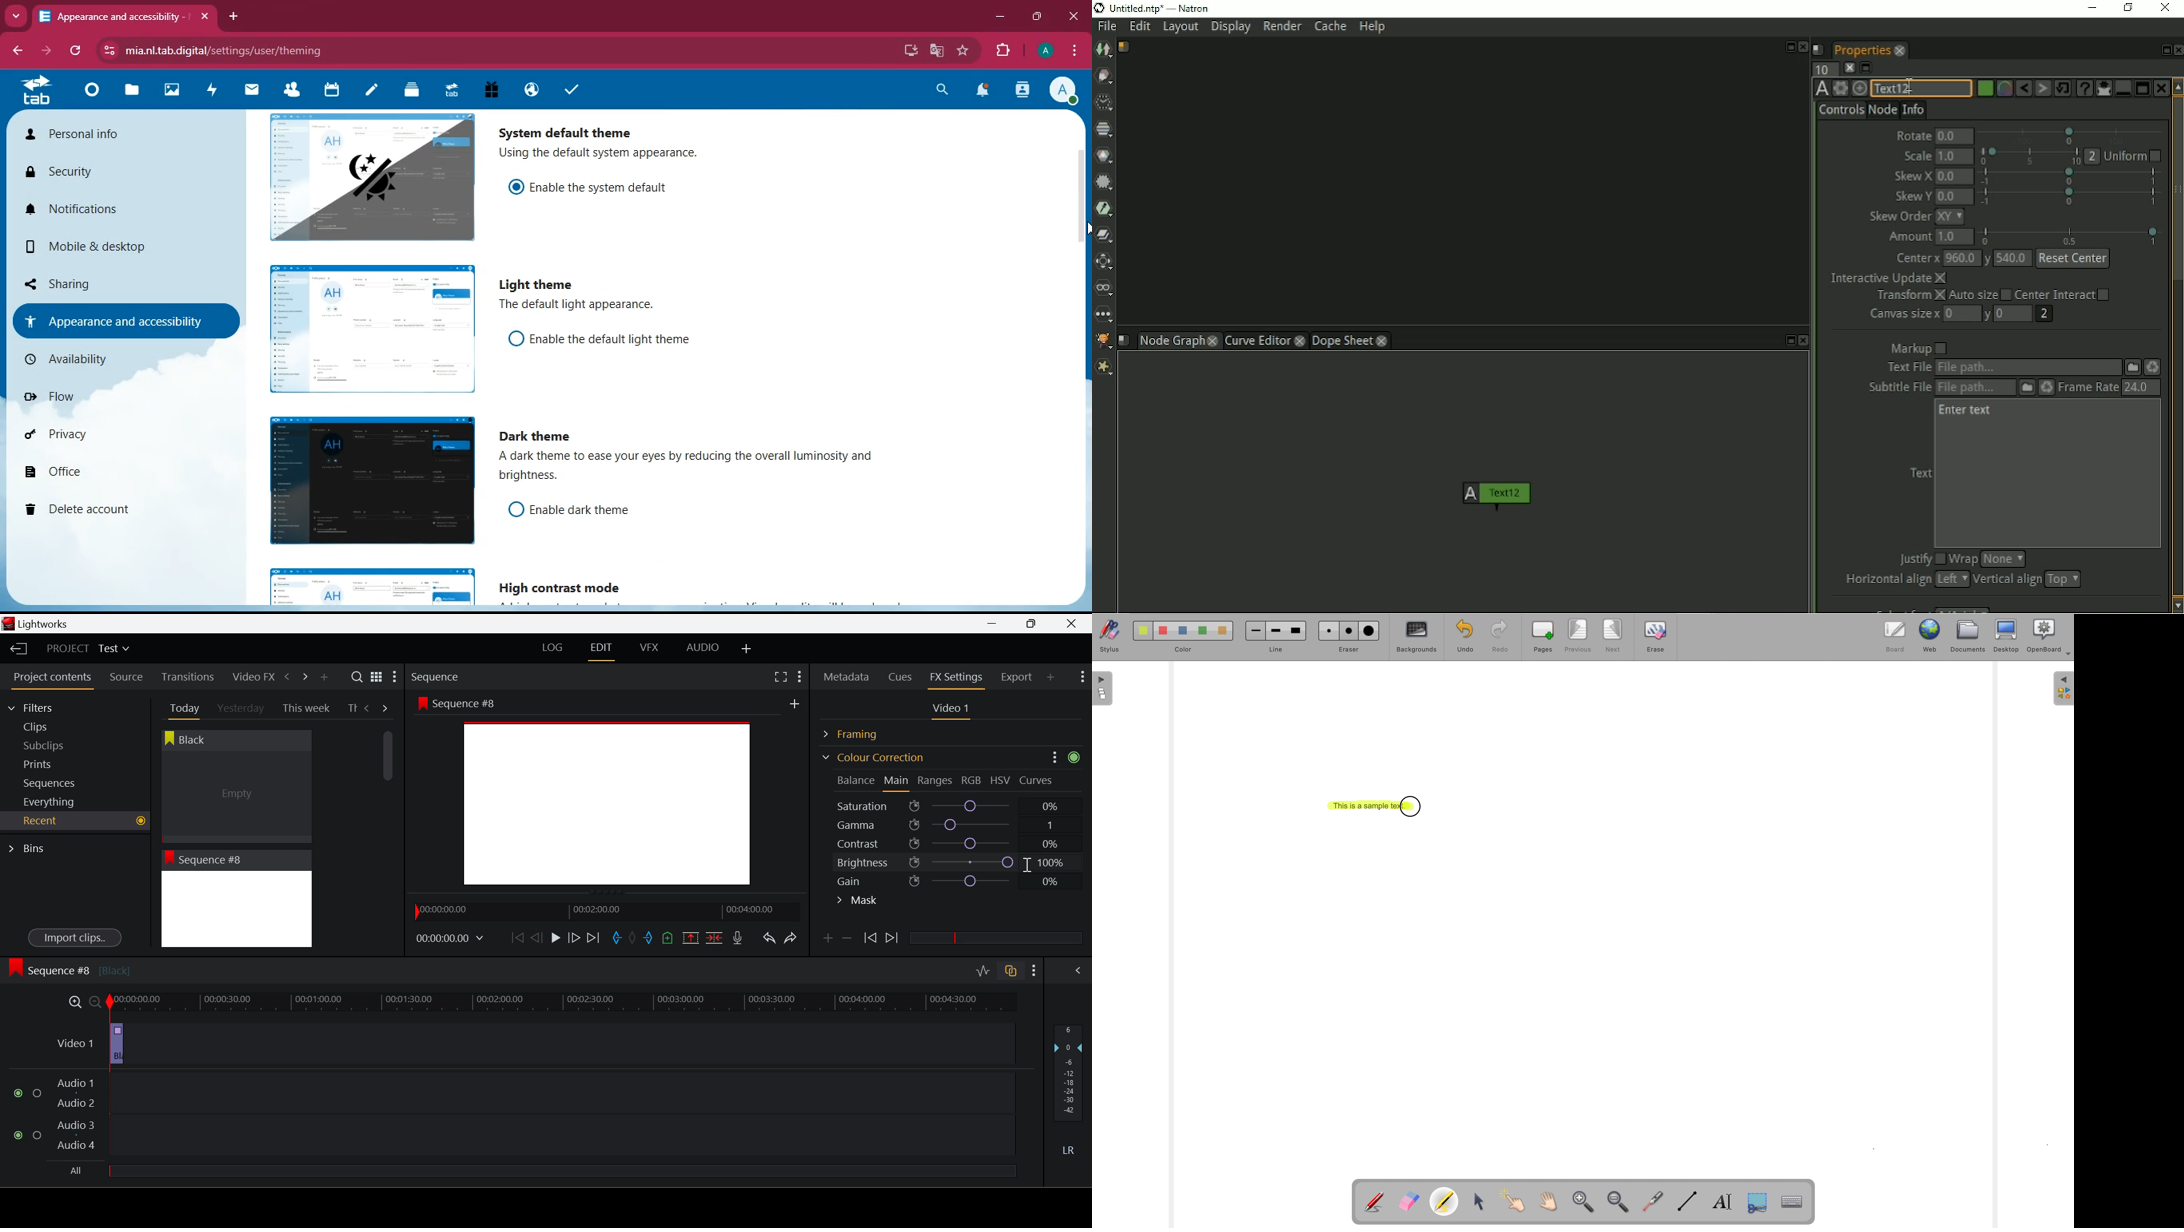  I want to click on Brightness, so click(952, 860).